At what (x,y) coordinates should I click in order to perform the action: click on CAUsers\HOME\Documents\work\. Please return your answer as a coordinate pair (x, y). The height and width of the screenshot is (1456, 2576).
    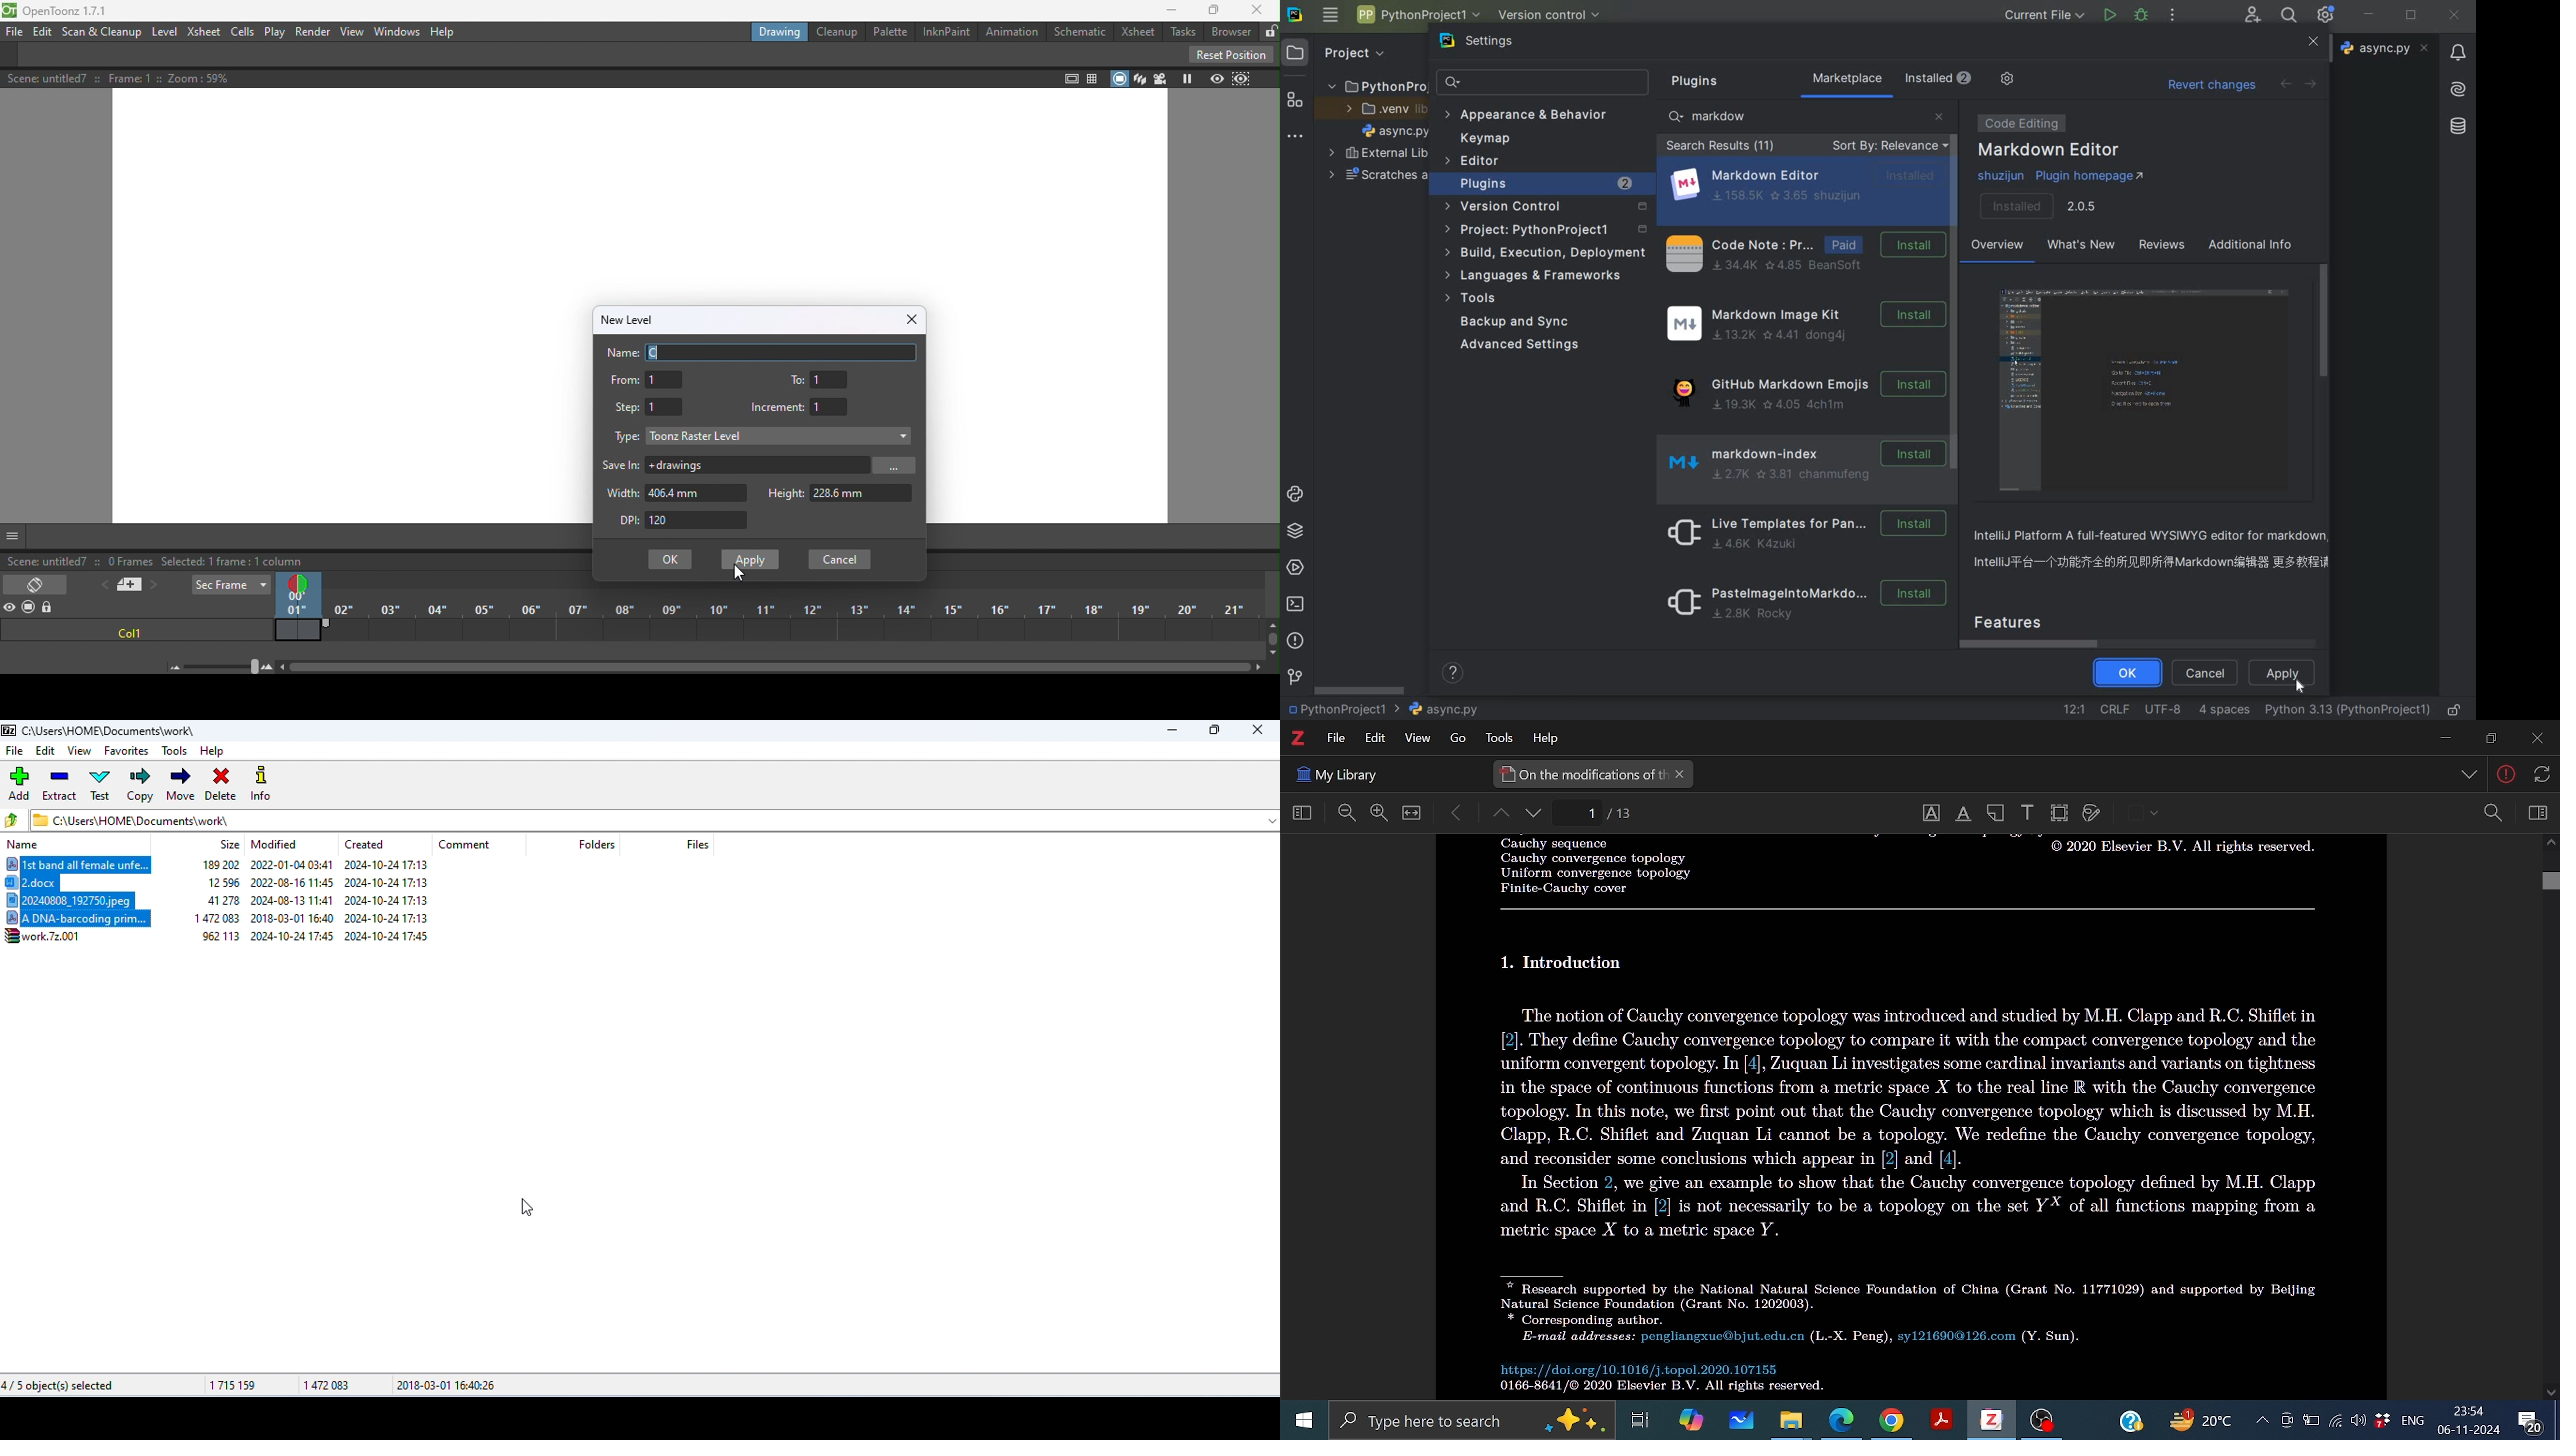
    Looking at the image, I should click on (99, 730).